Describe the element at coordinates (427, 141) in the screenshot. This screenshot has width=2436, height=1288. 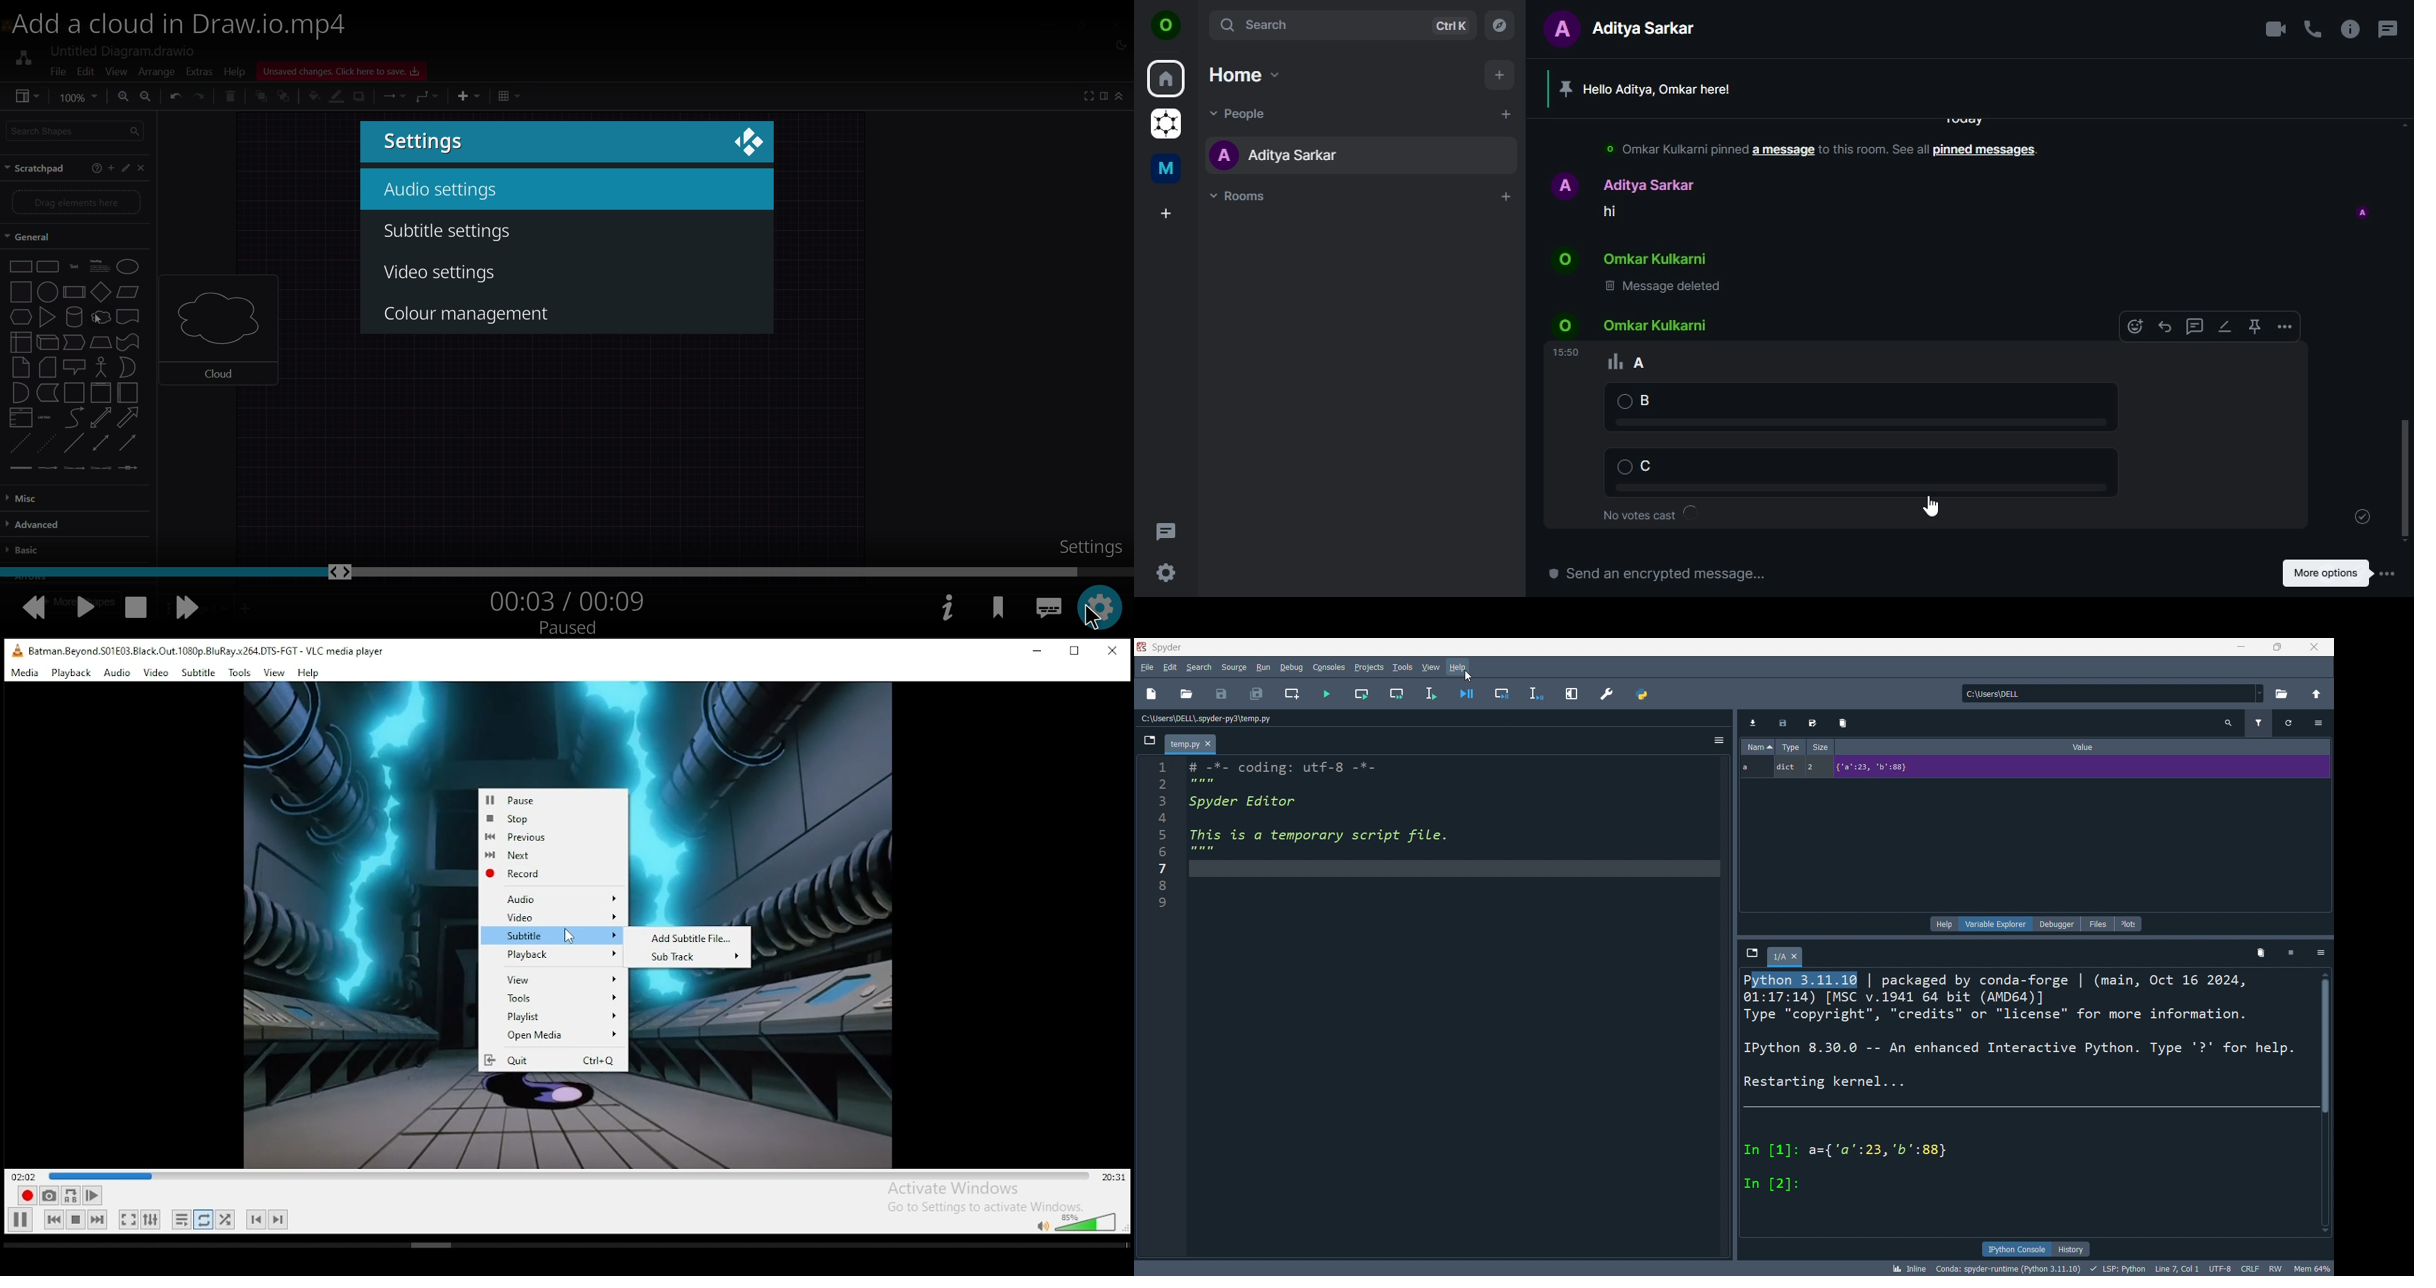
I see `setting` at that location.